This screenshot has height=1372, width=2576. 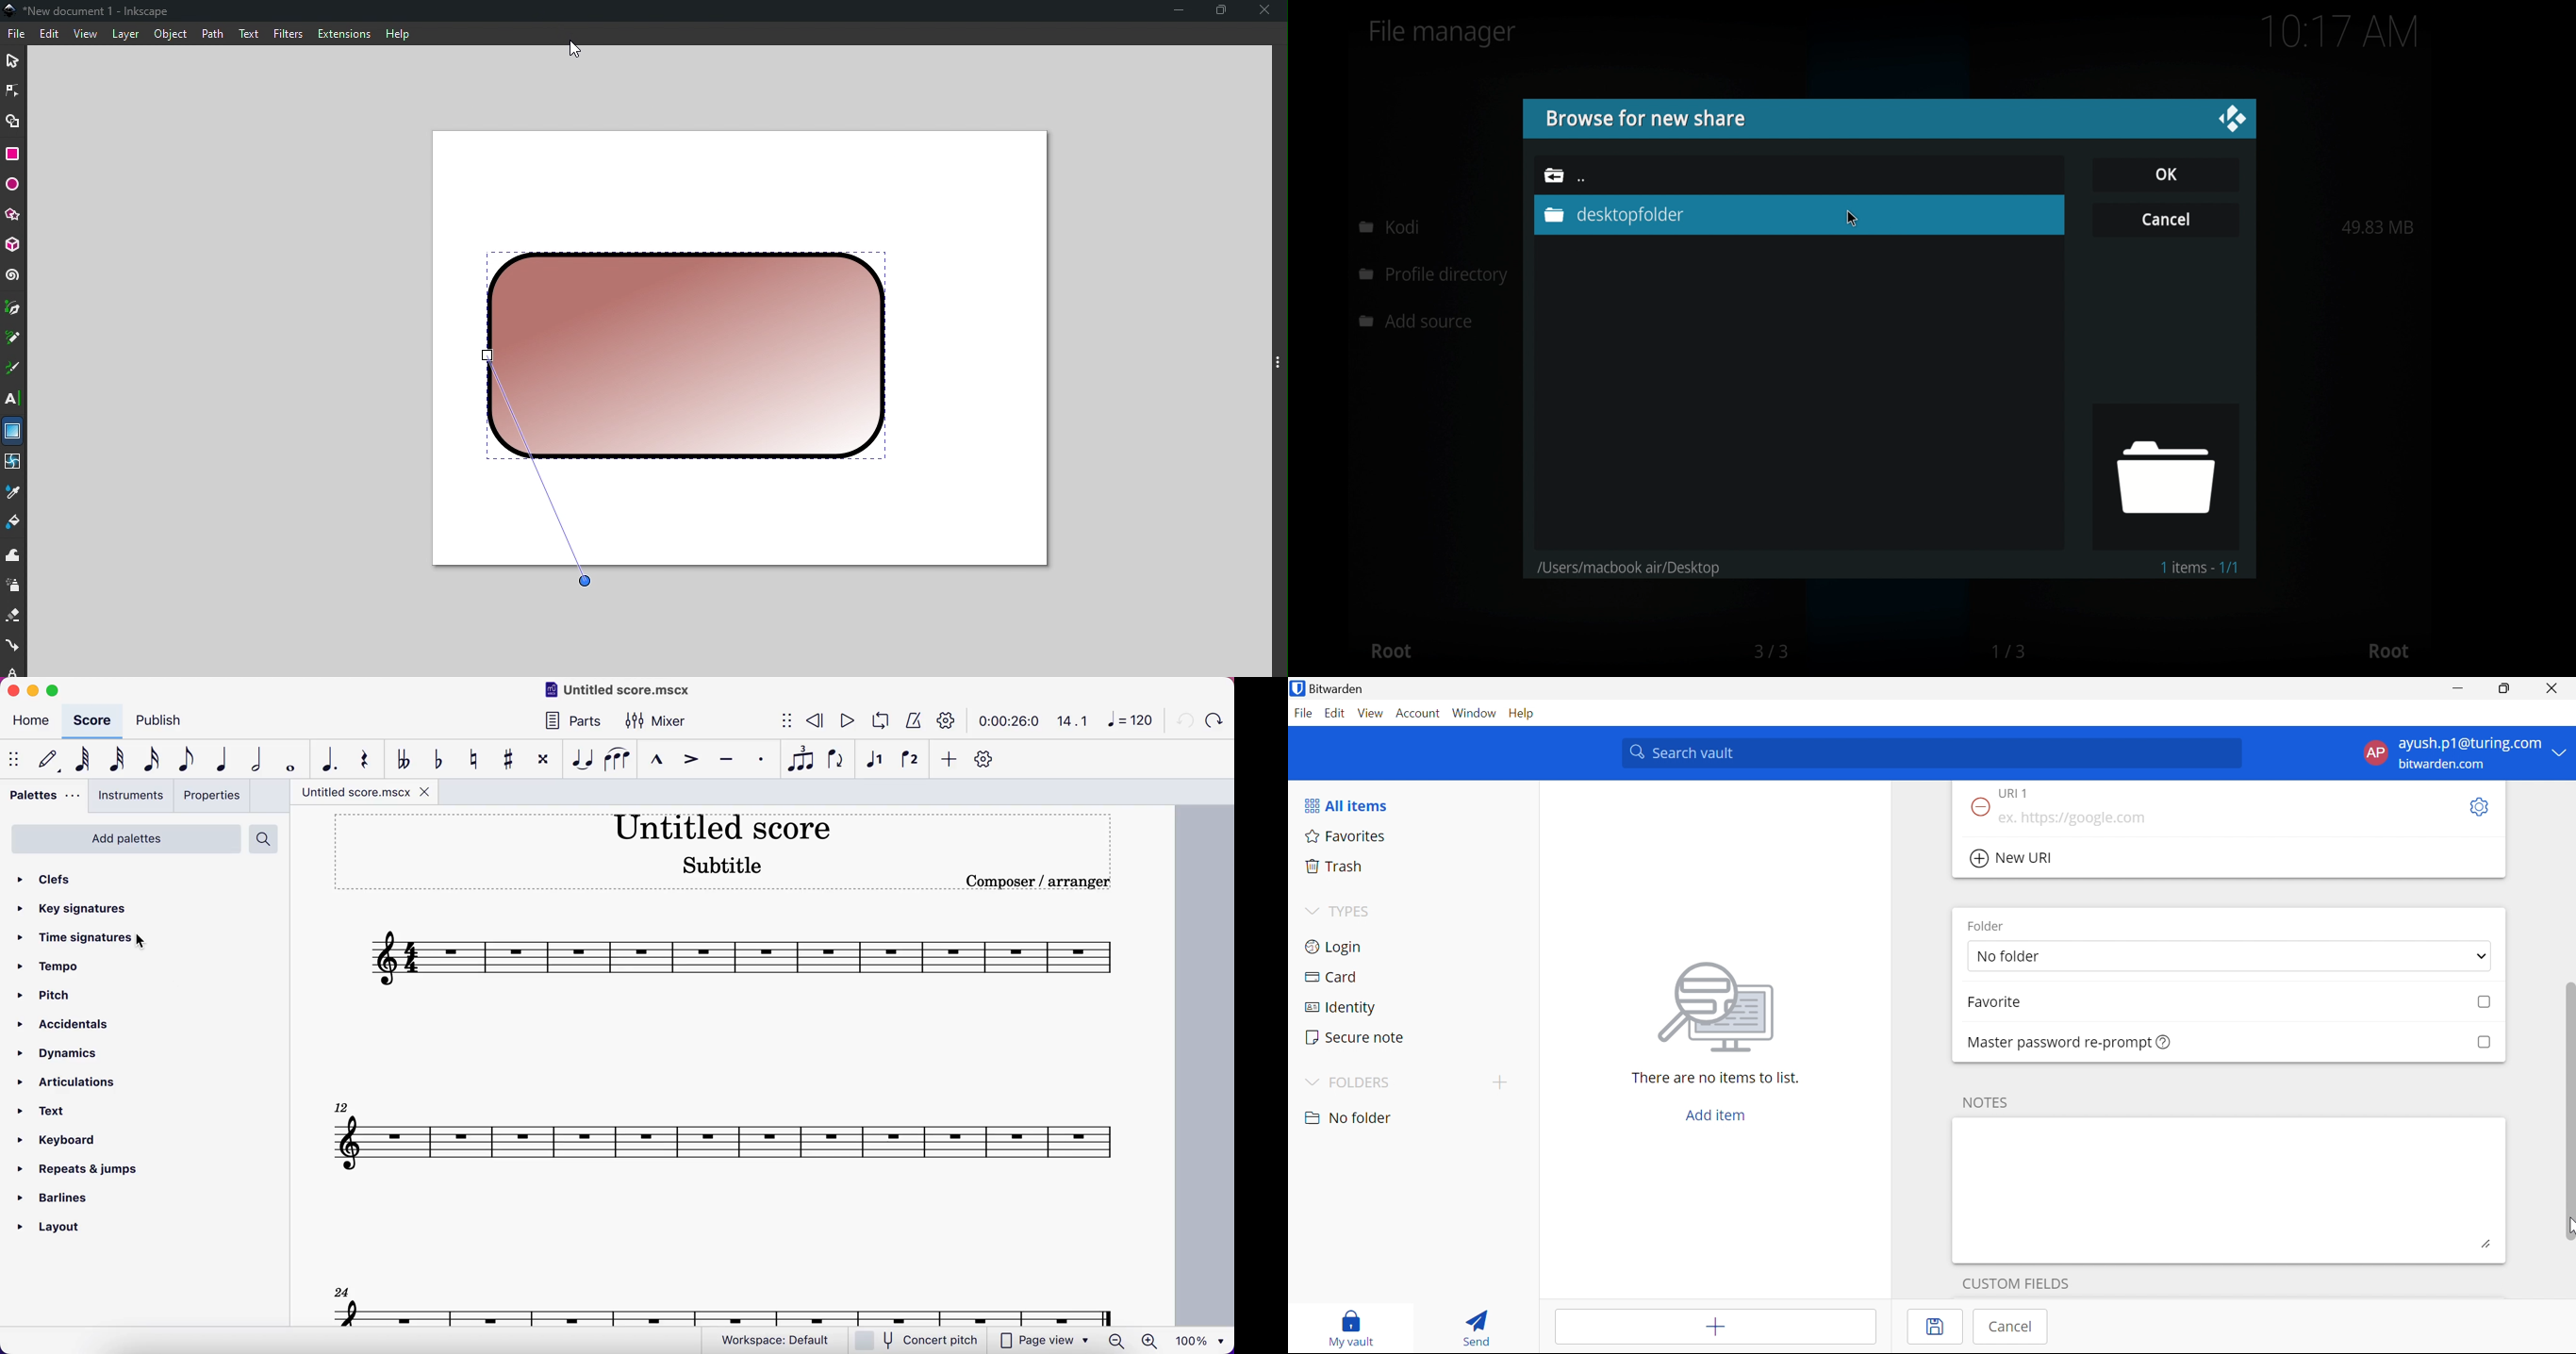 What do you see at coordinates (1353, 914) in the screenshot?
I see `TYPES` at bounding box center [1353, 914].